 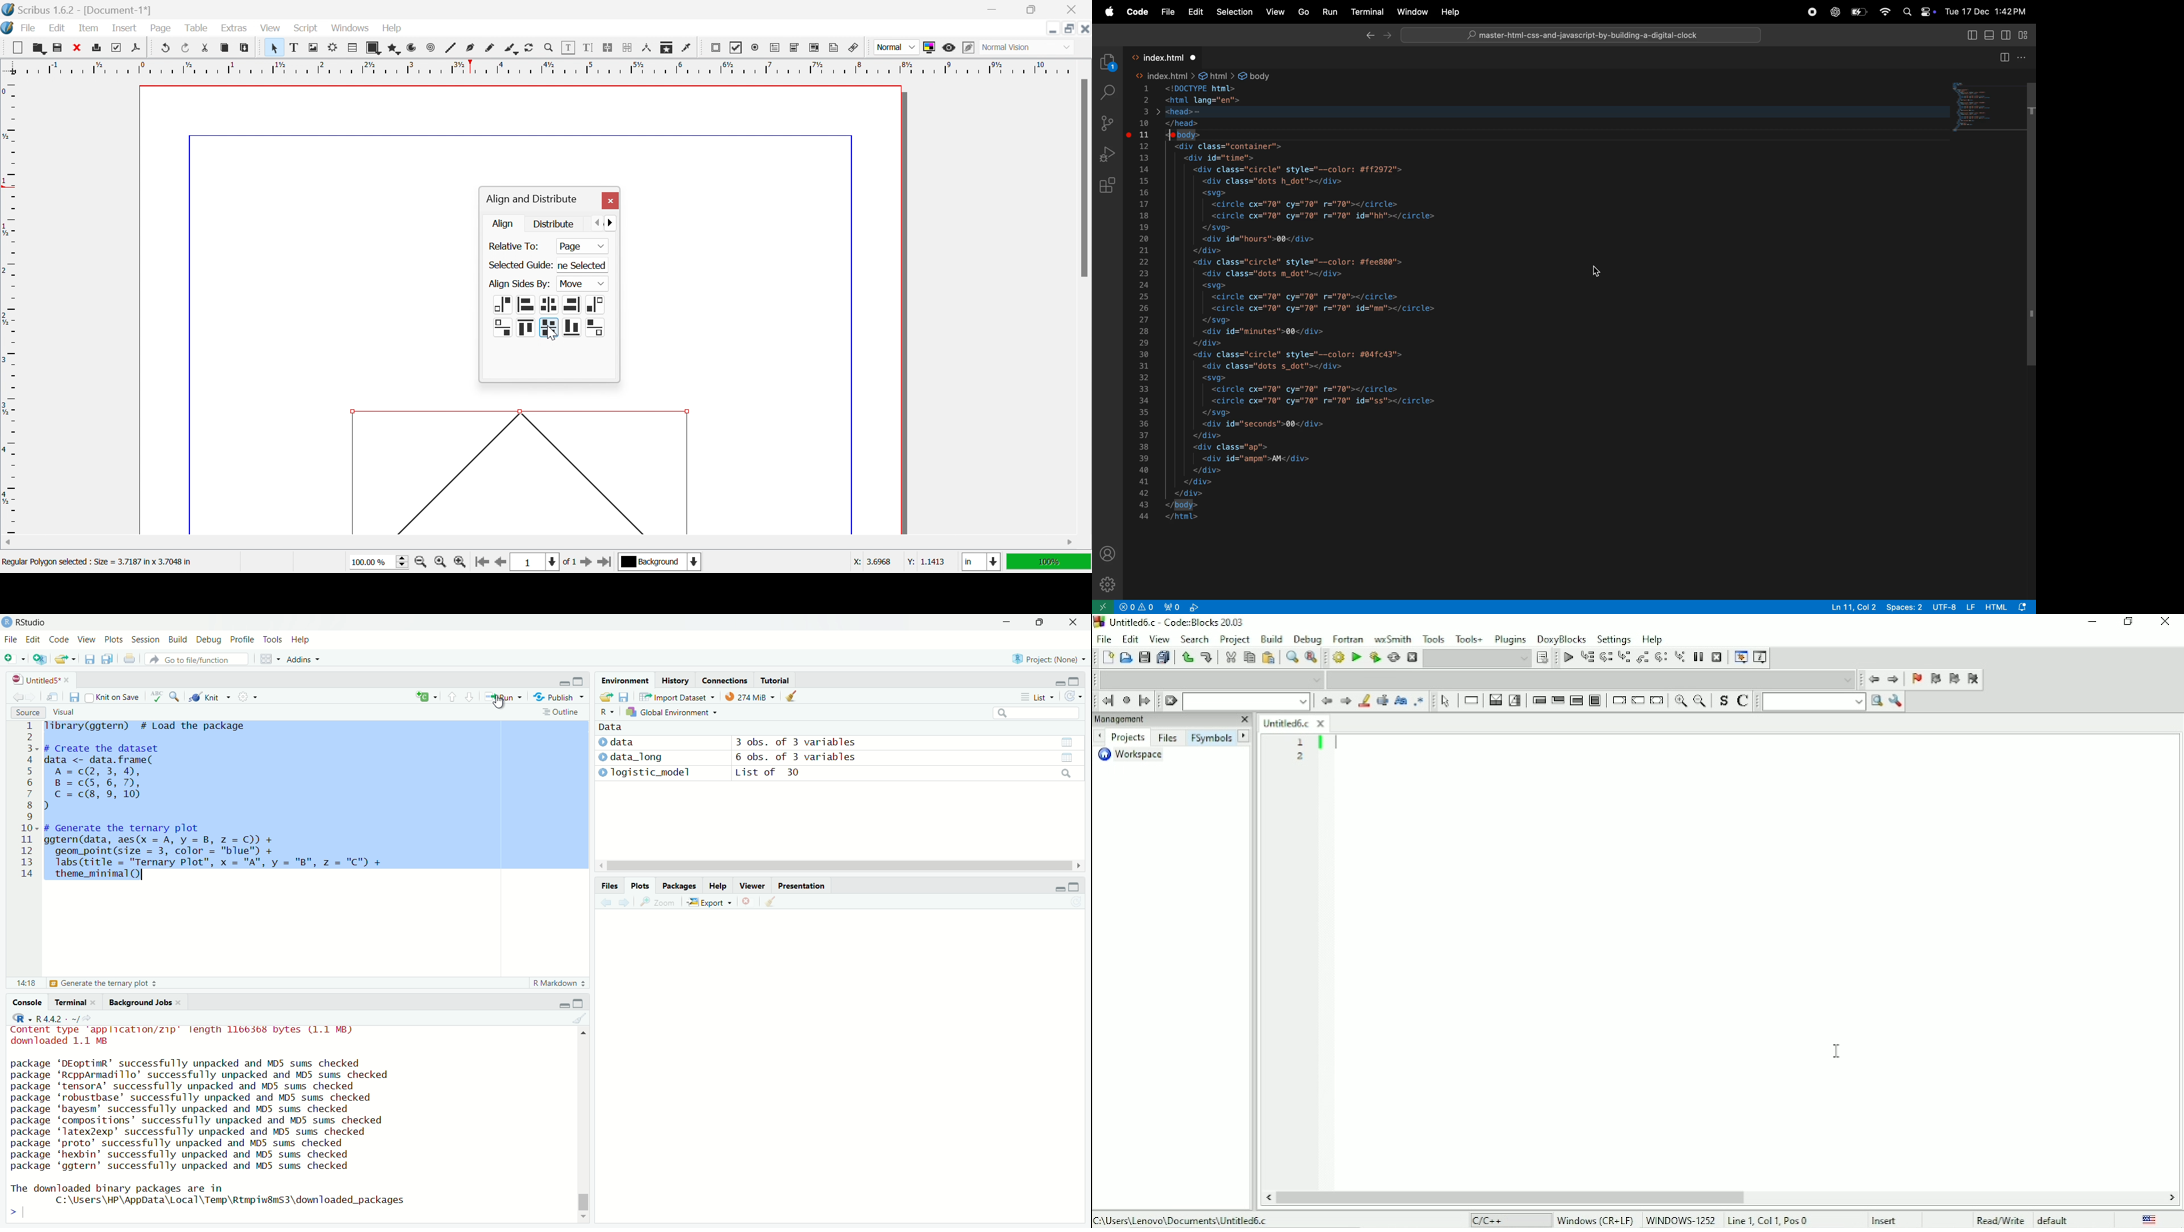 What do you see at coordinates (453, 697) in the screenshot?
I see `upward` at bounding box center [453, 697].